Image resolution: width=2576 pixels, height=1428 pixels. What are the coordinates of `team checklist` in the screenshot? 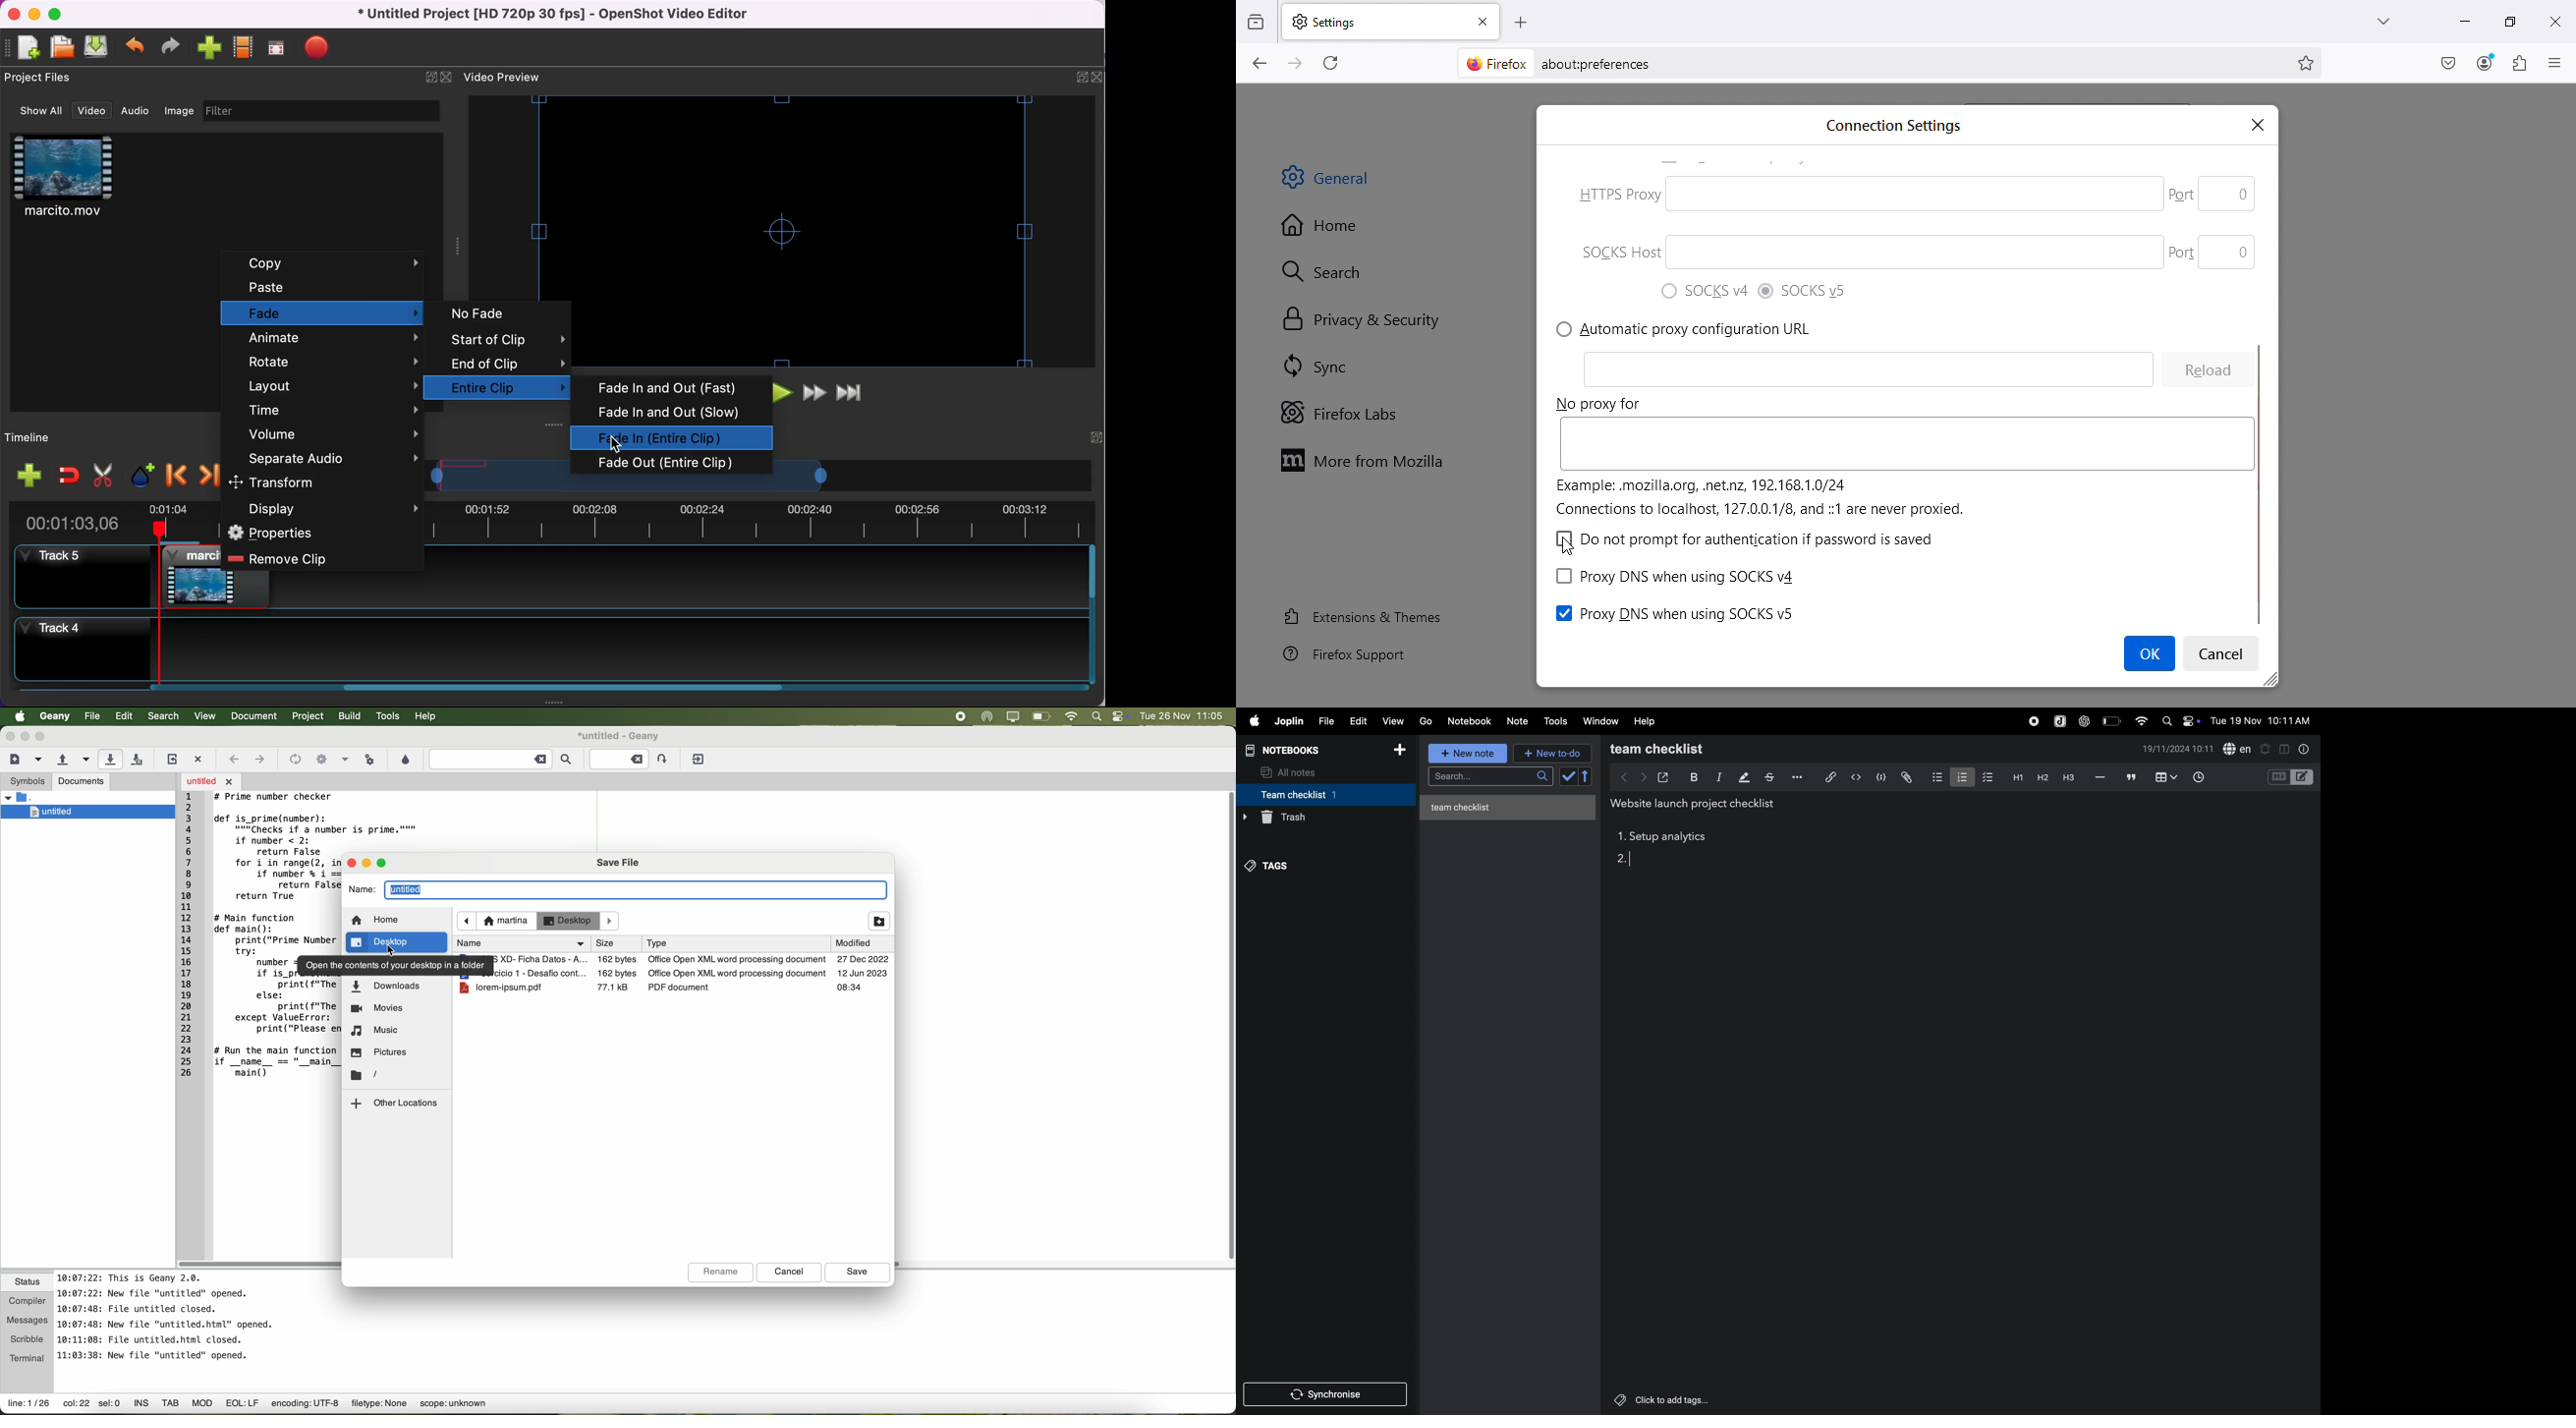 It's located at (1676, 749).